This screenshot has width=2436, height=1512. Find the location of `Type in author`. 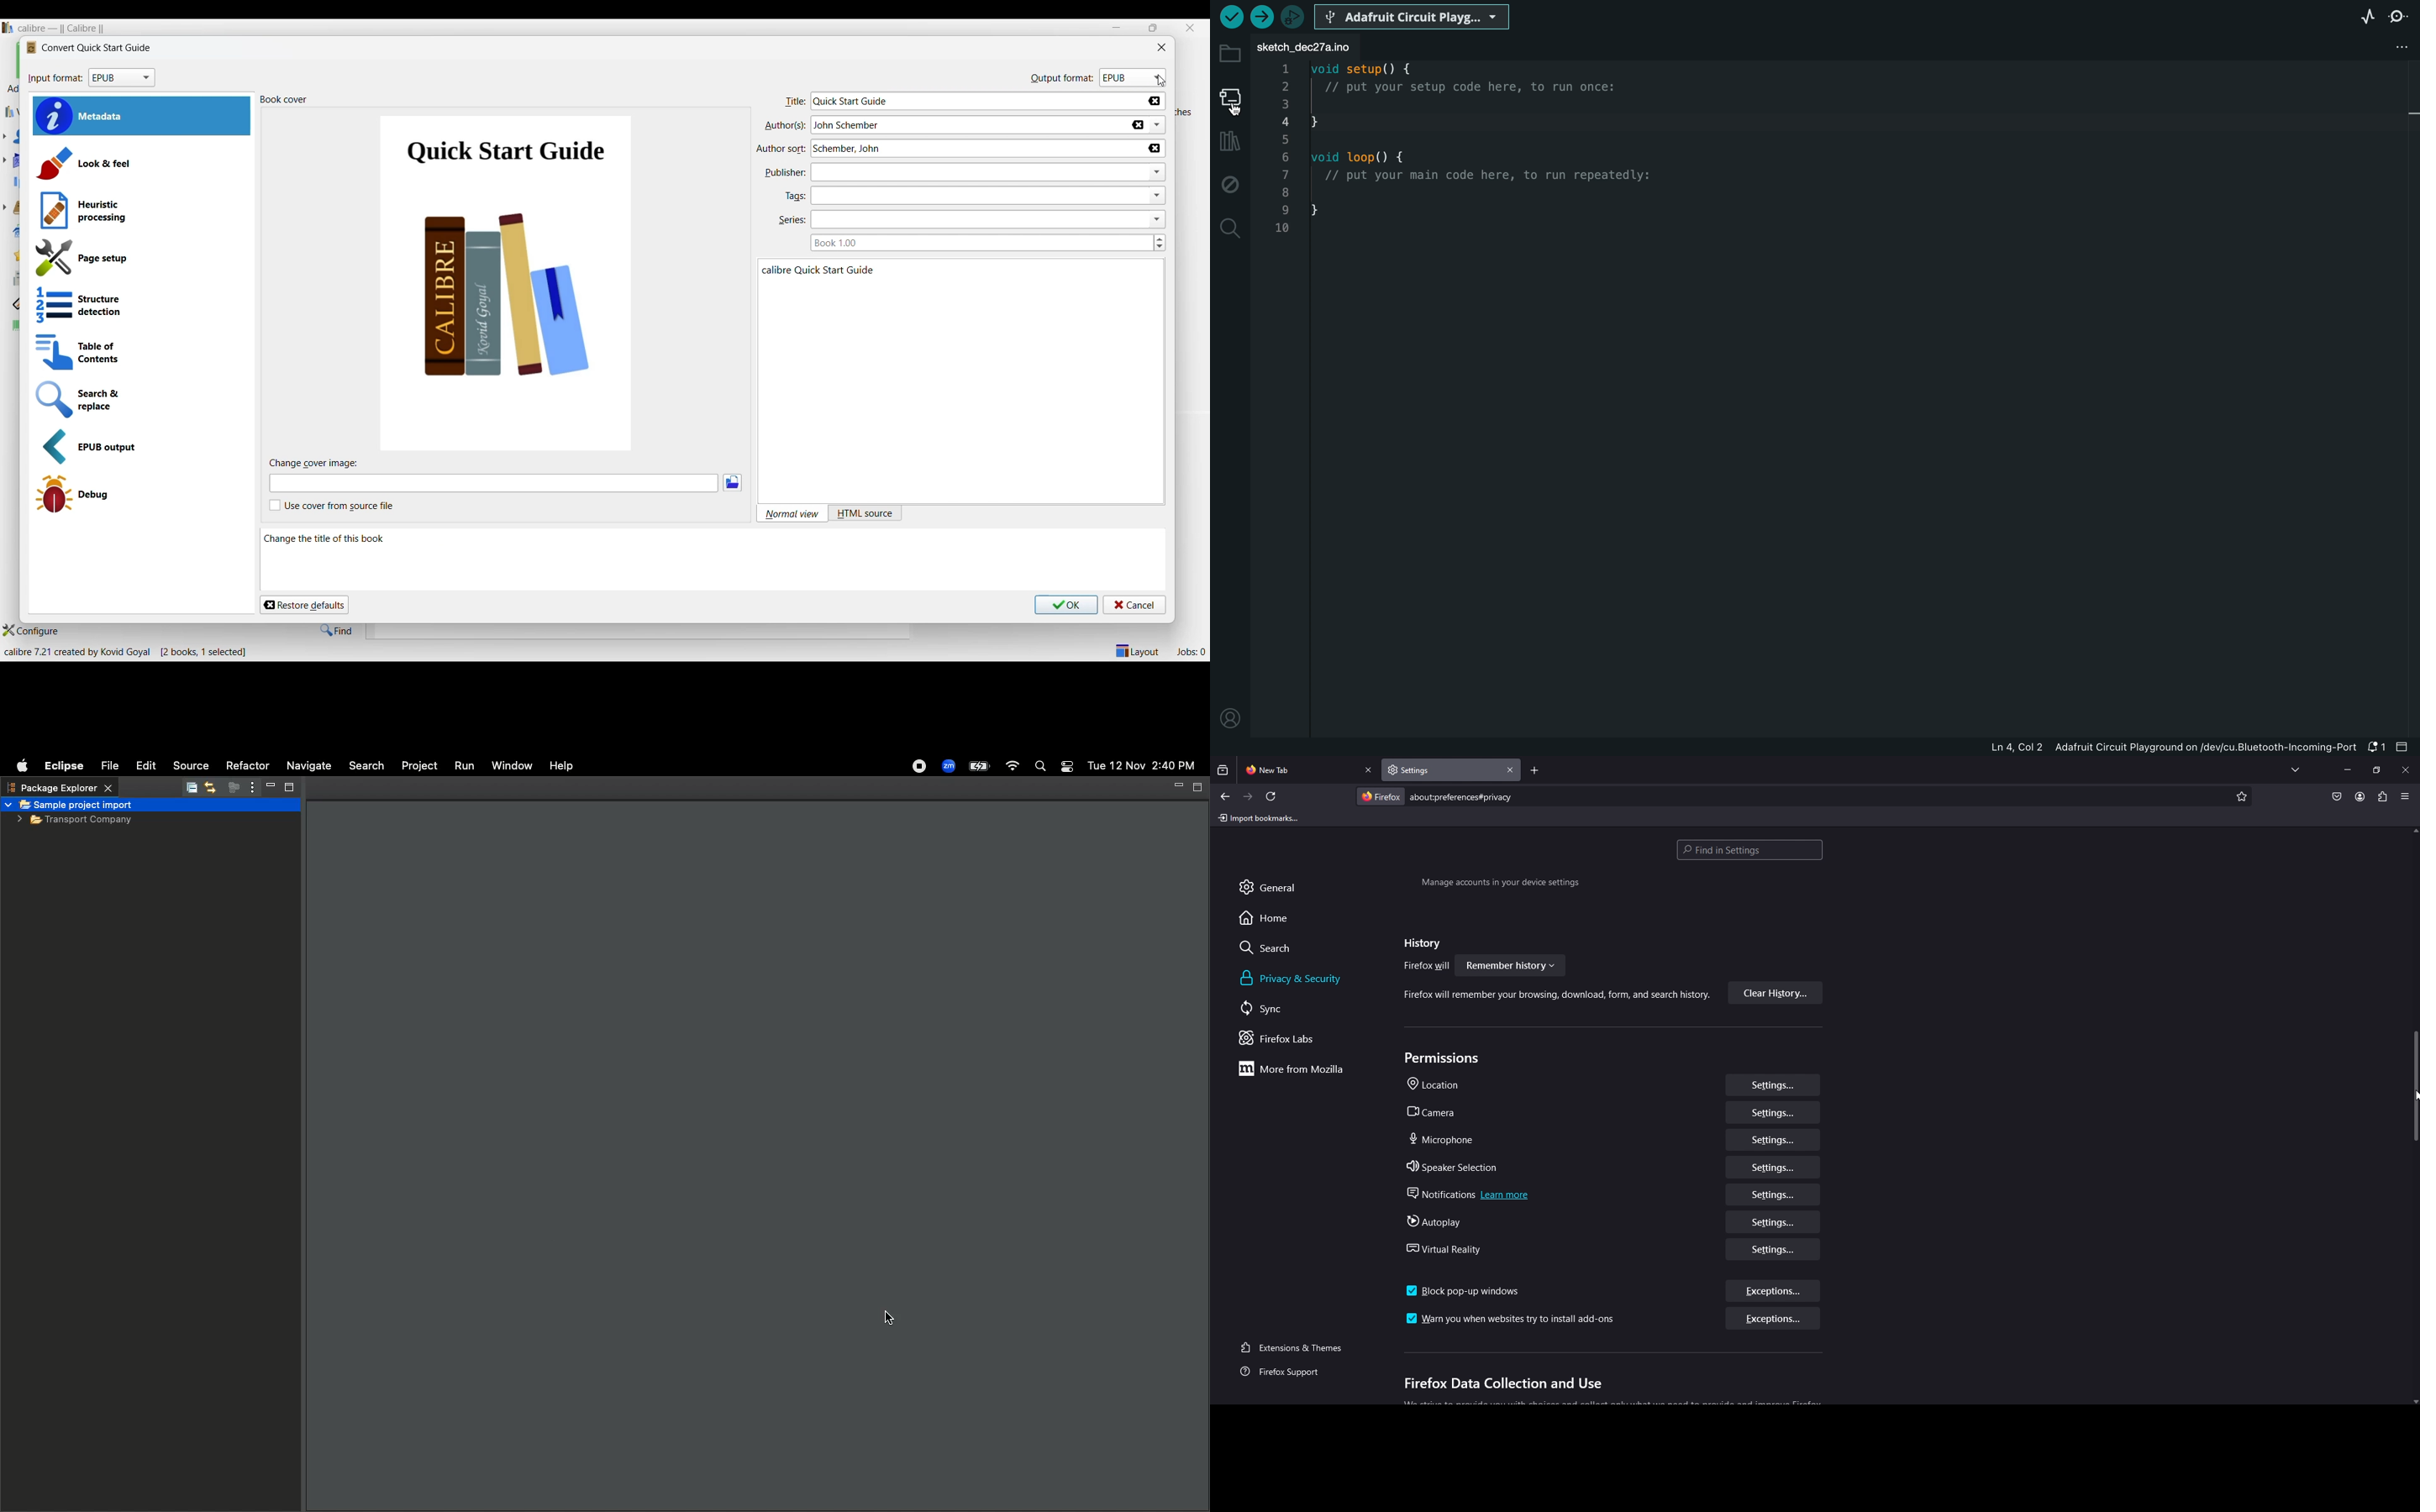

Type in author is located at coordinates (943, 125).